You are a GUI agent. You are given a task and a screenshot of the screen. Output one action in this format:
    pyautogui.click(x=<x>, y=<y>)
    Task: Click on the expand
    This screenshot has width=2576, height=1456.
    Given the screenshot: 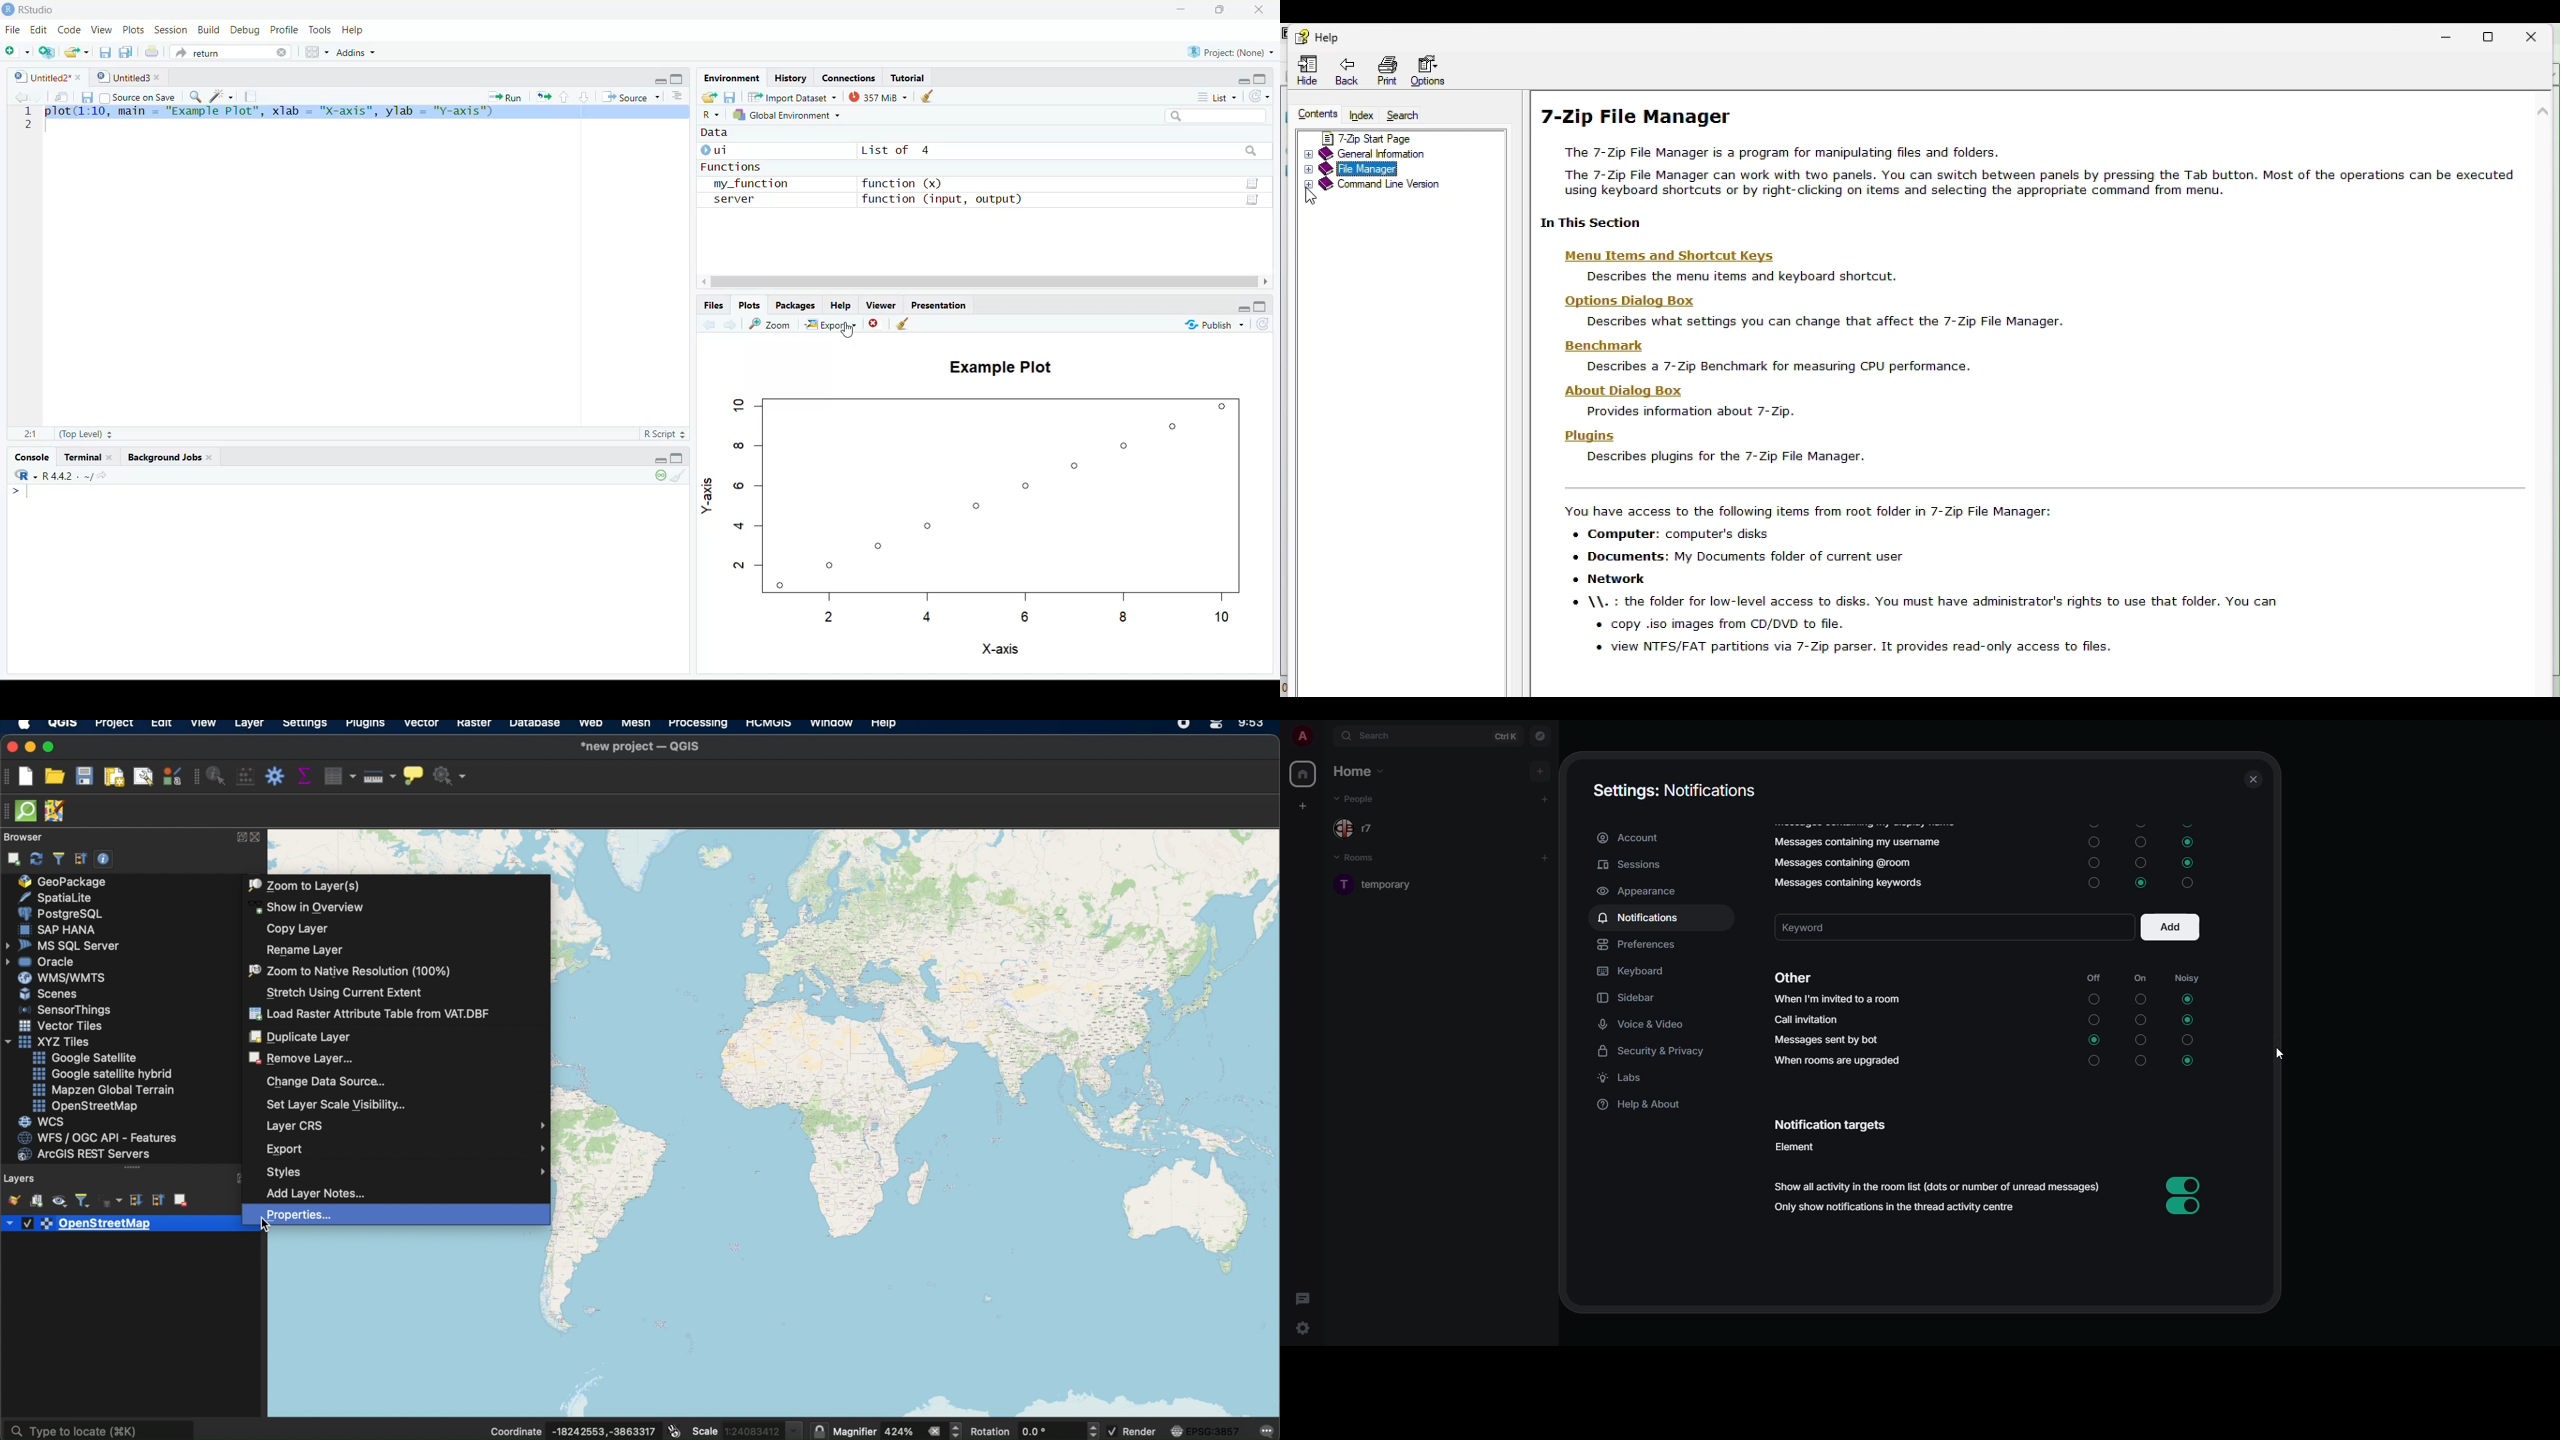 What is the action you would take?
    pyautogui.click(x=1324, y=736)
    